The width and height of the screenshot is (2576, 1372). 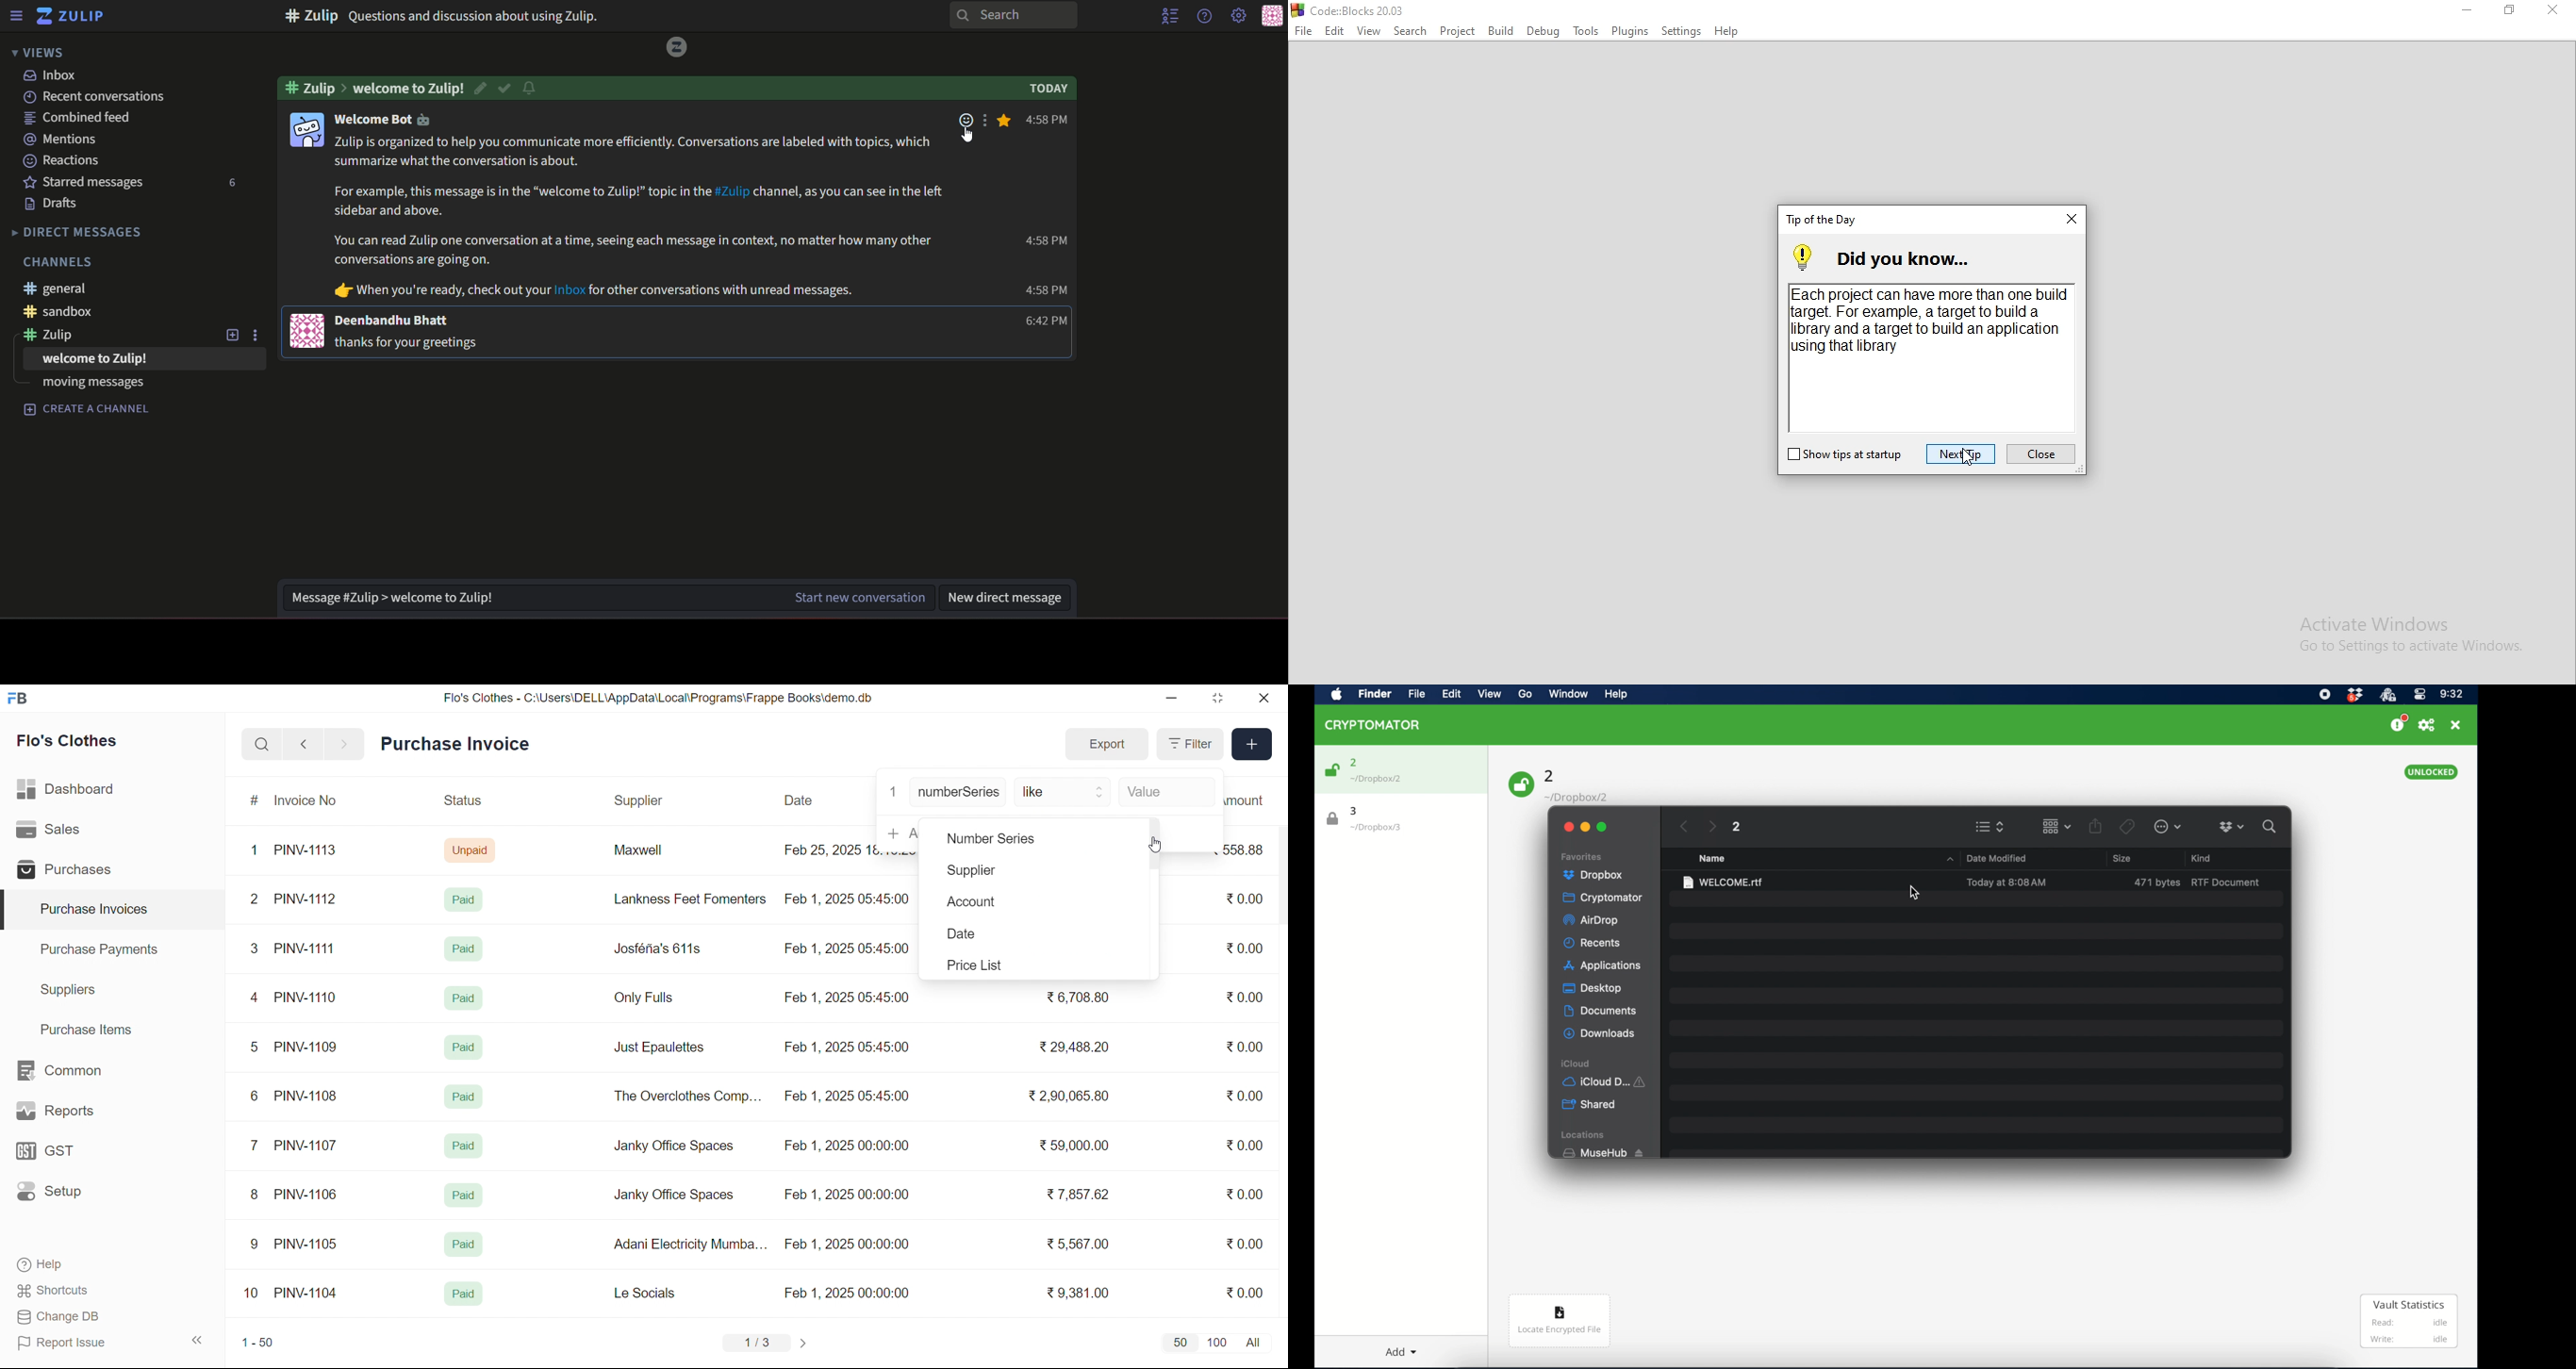 What do you see at coordinates (1179, 1343) in the screenshot?
I see `50` at bounding box center [1179, 1343].